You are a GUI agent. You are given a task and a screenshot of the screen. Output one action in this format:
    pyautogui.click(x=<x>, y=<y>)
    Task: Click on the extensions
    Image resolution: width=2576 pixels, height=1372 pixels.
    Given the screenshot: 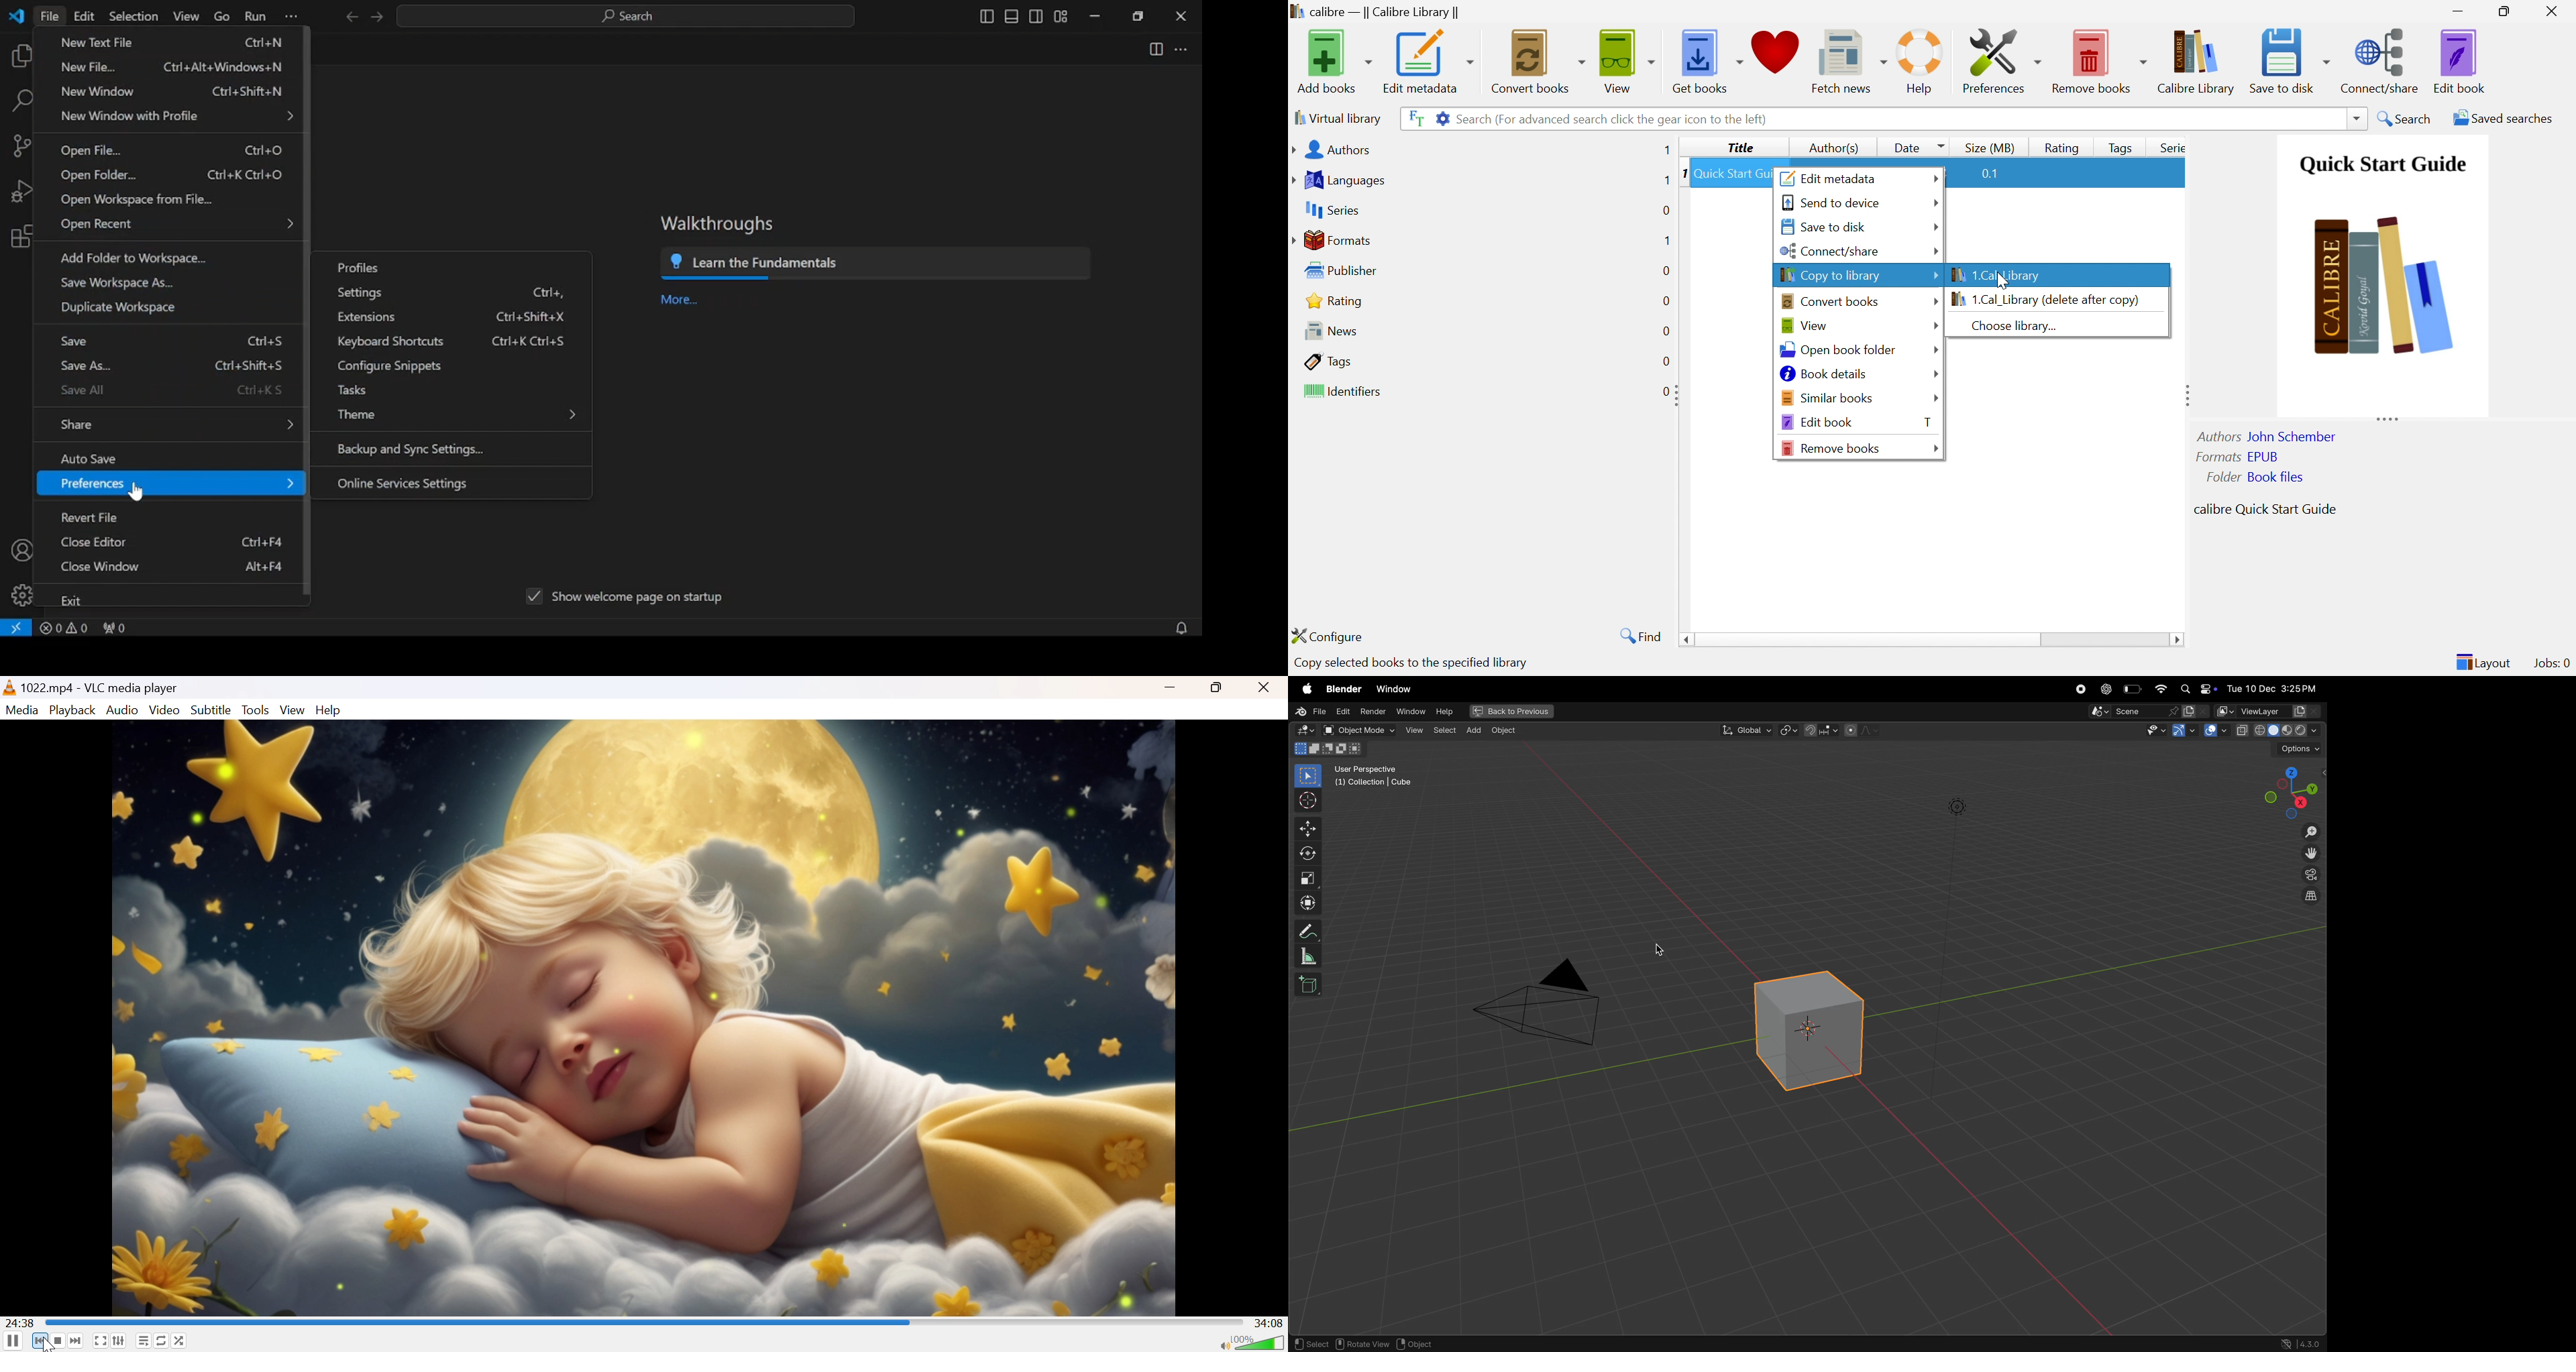 What is the action you would take?
    pyautogui.click(x=368, y=317)
    